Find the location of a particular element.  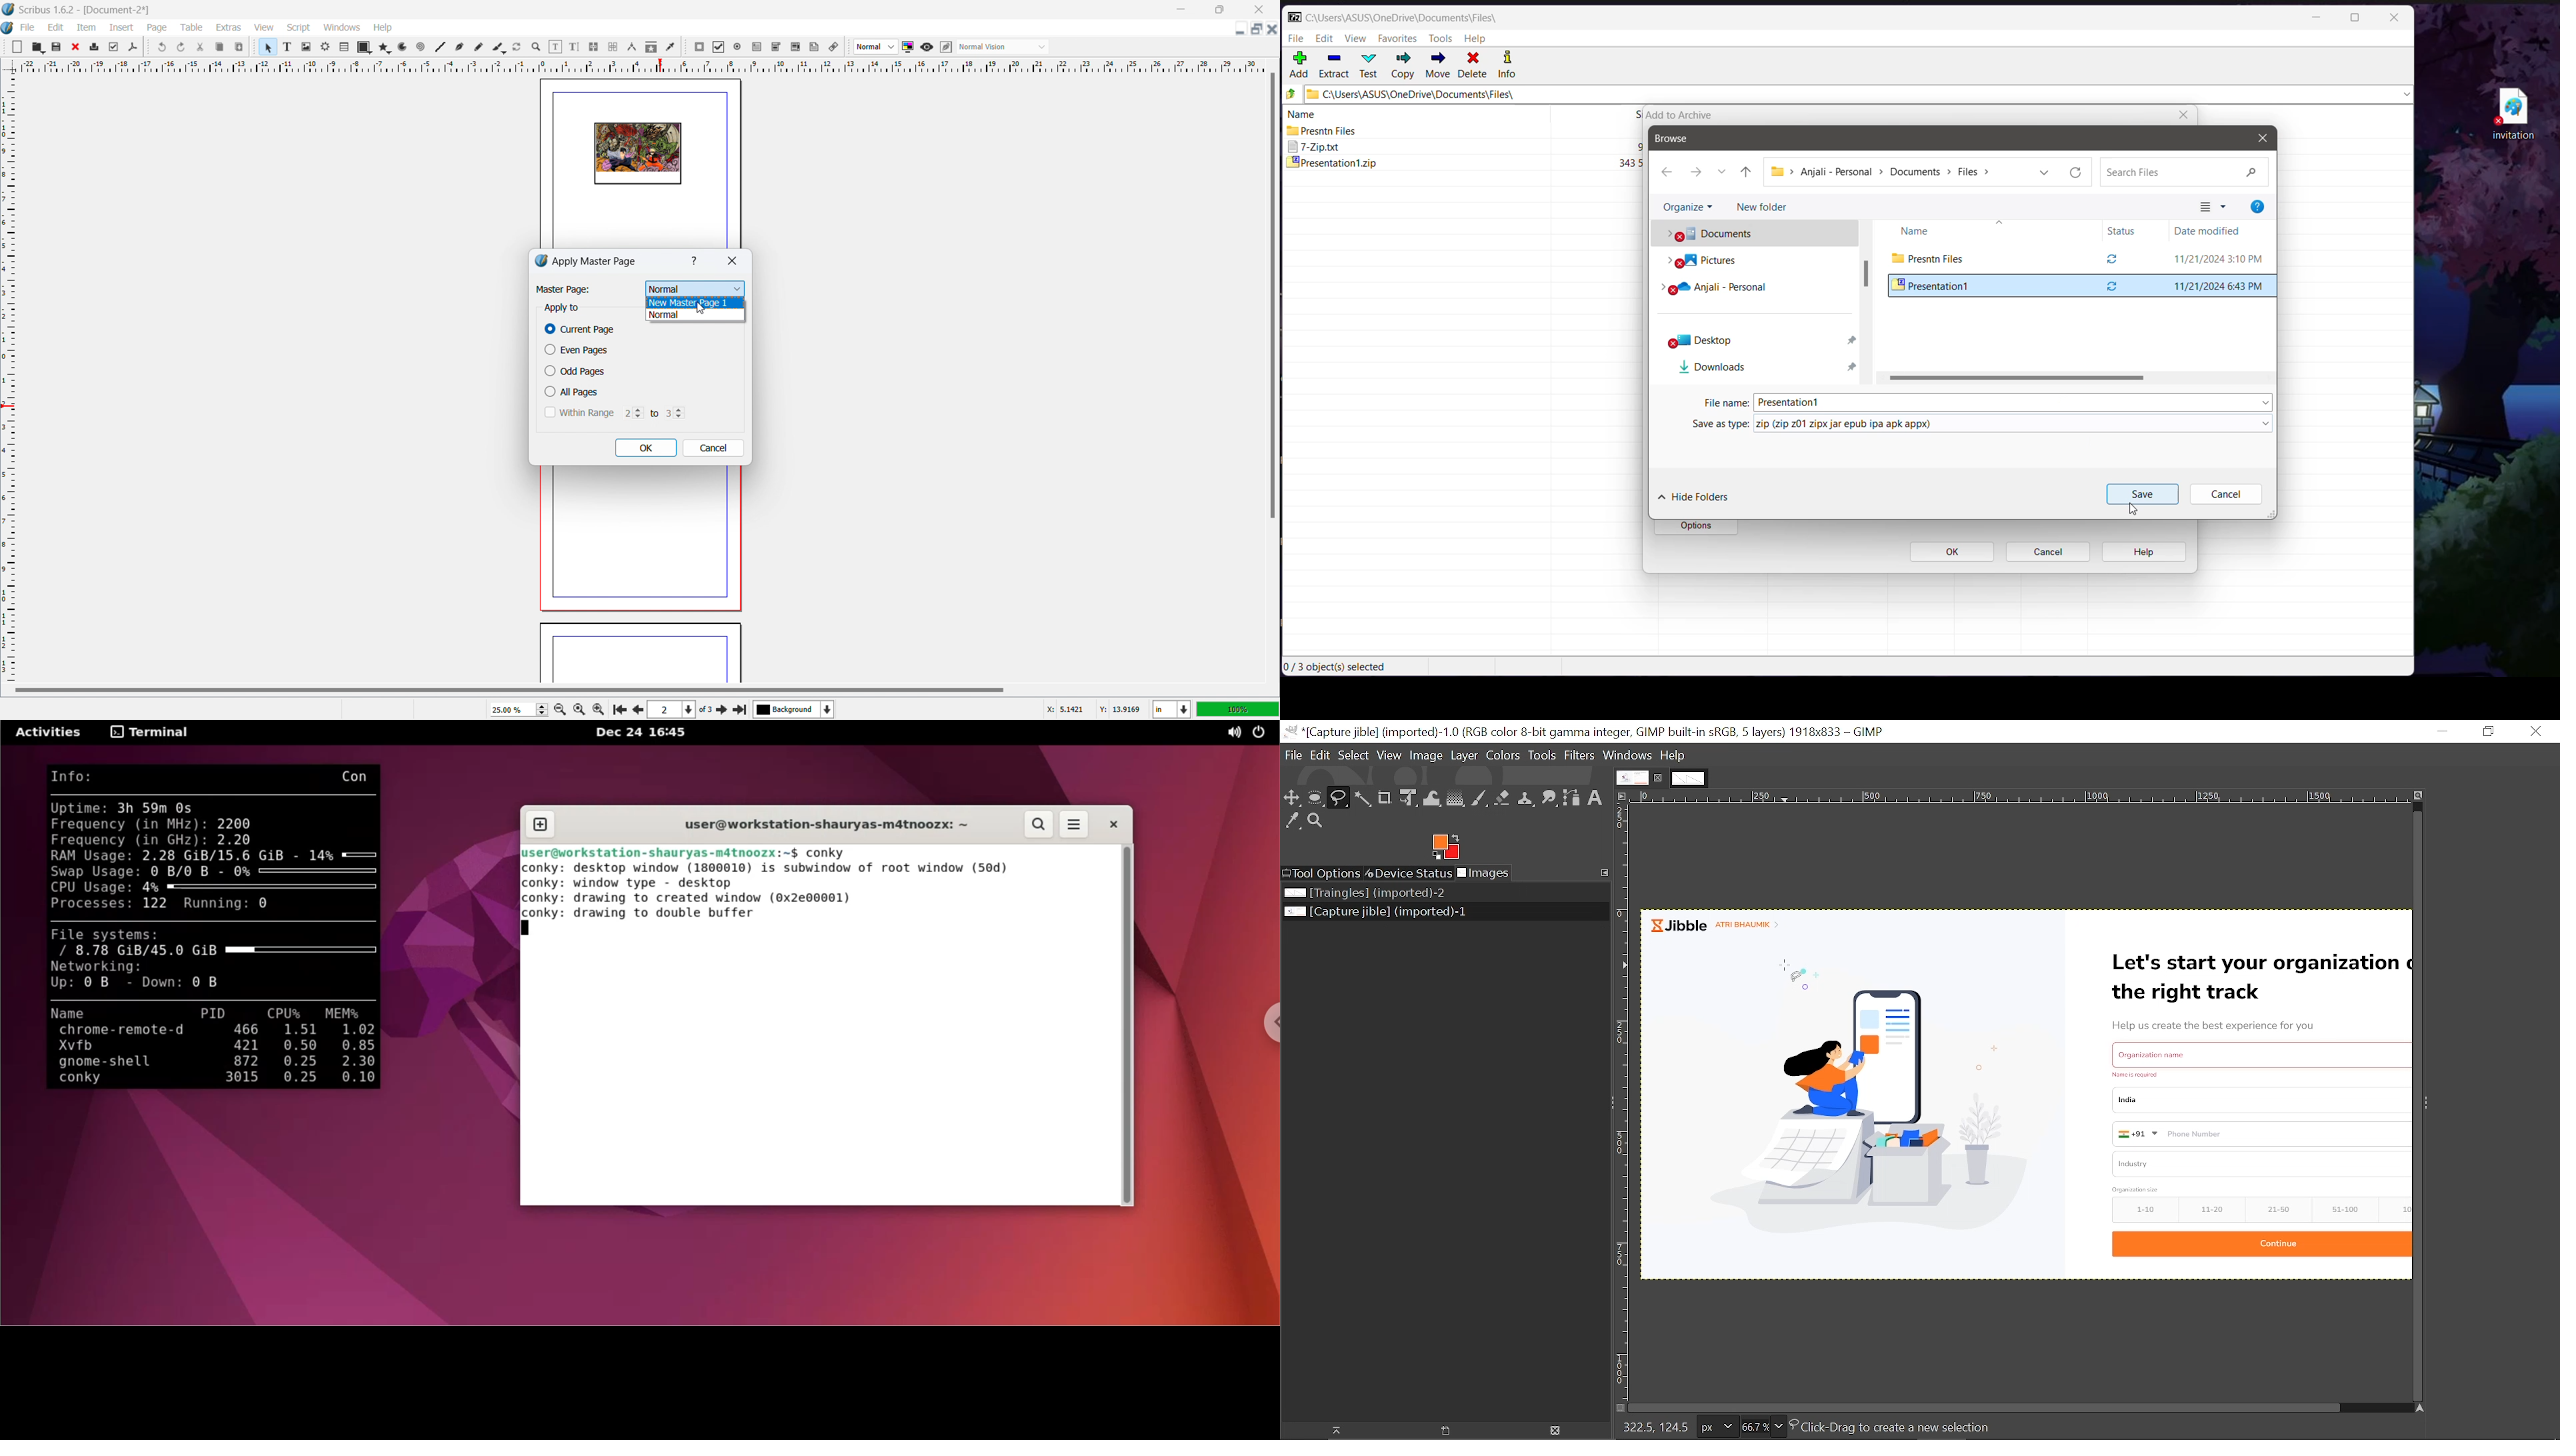

eye dropper is located at coordinates (671, 46).